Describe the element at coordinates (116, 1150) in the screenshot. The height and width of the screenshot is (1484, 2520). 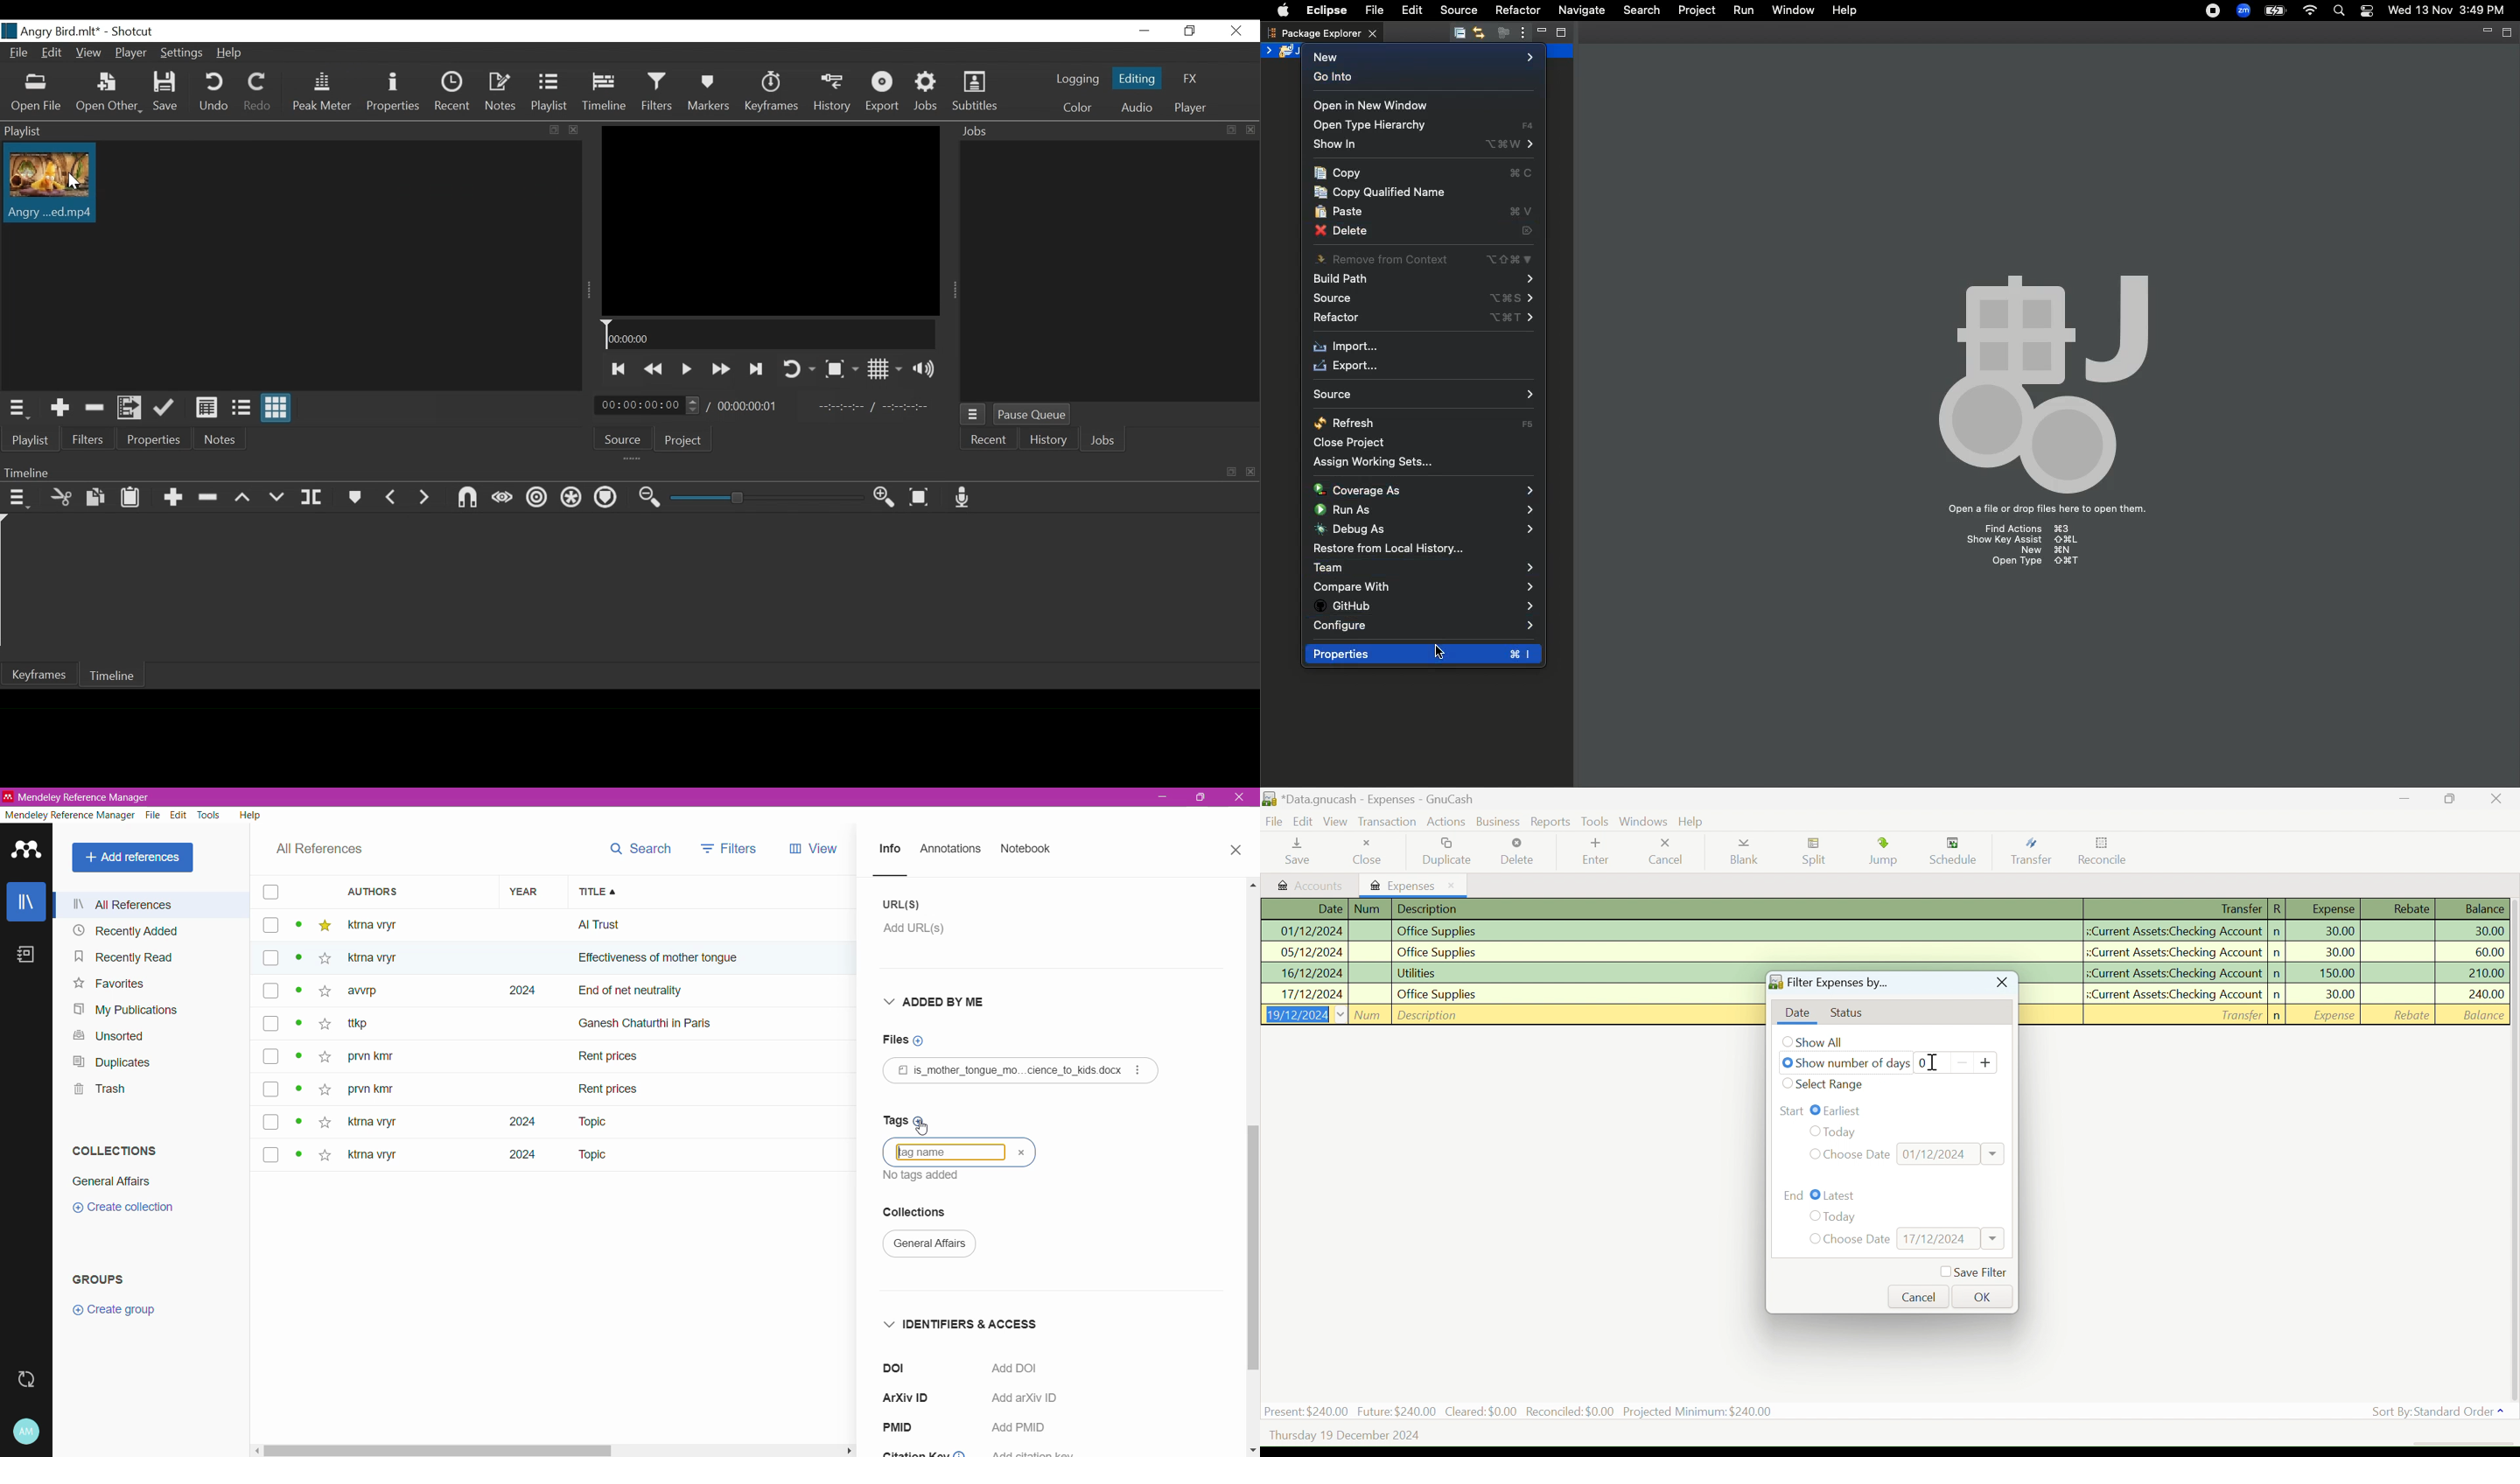
I see `Collections` at that location.